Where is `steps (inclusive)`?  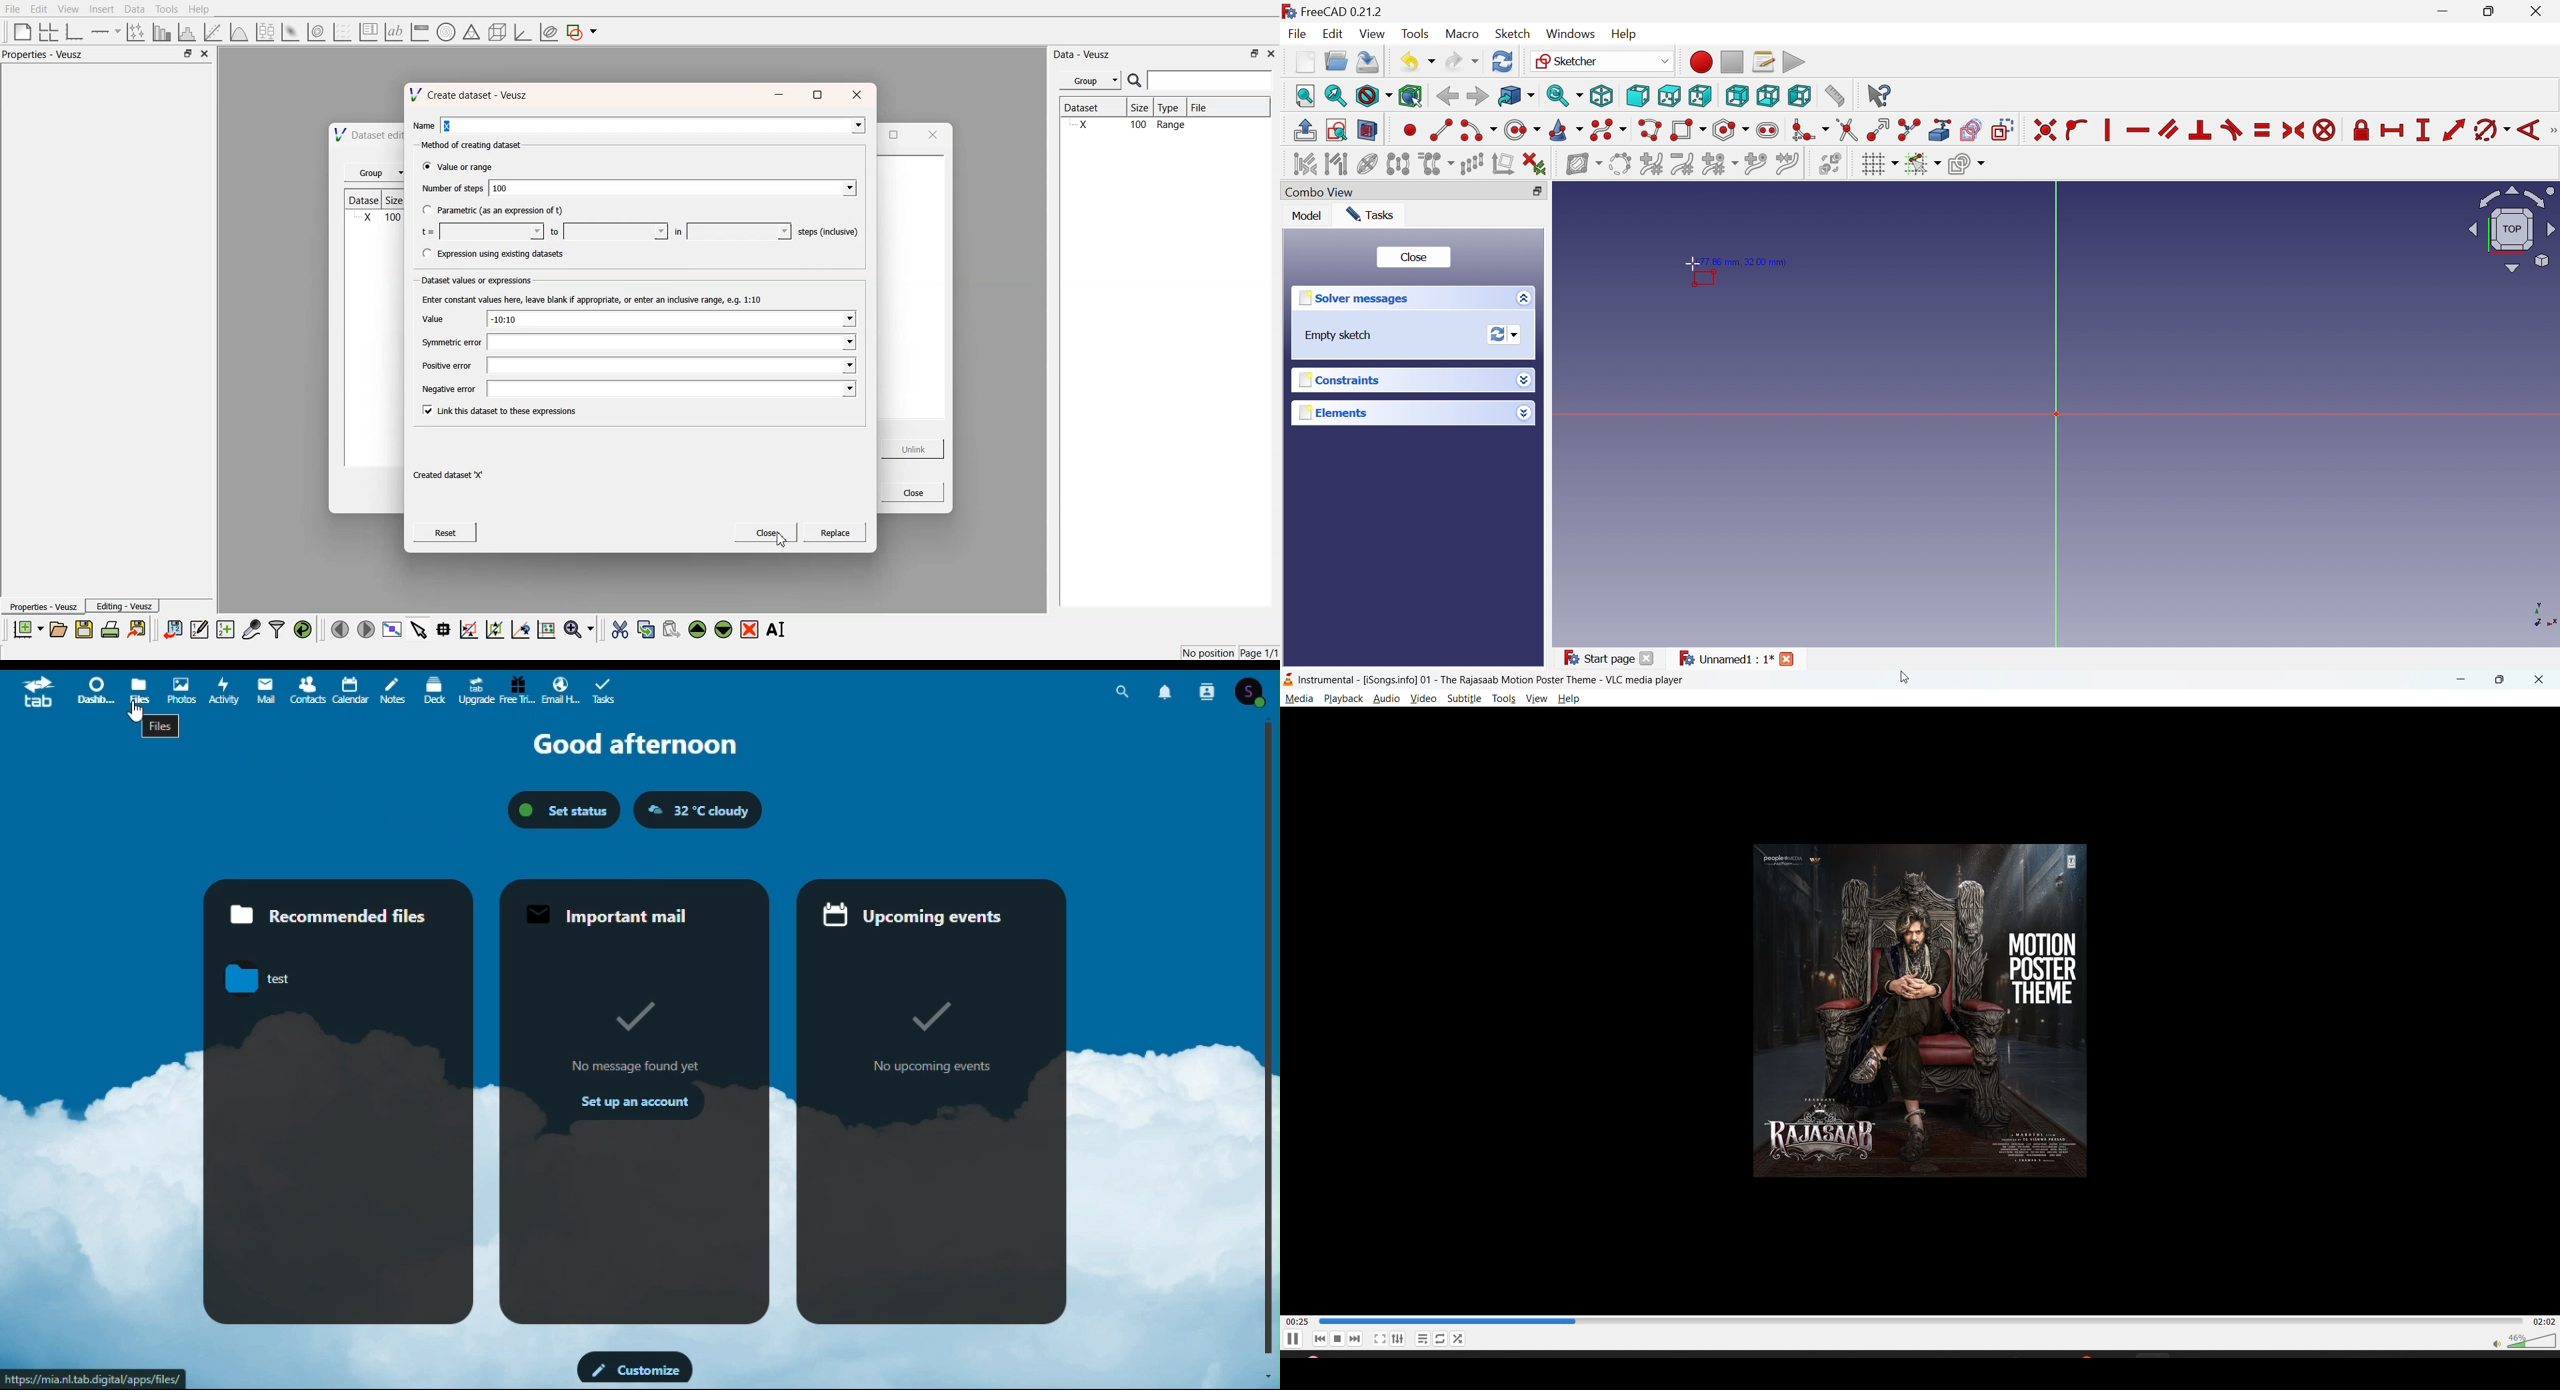 steps (inclusive) is located at coordinates (829, 231).